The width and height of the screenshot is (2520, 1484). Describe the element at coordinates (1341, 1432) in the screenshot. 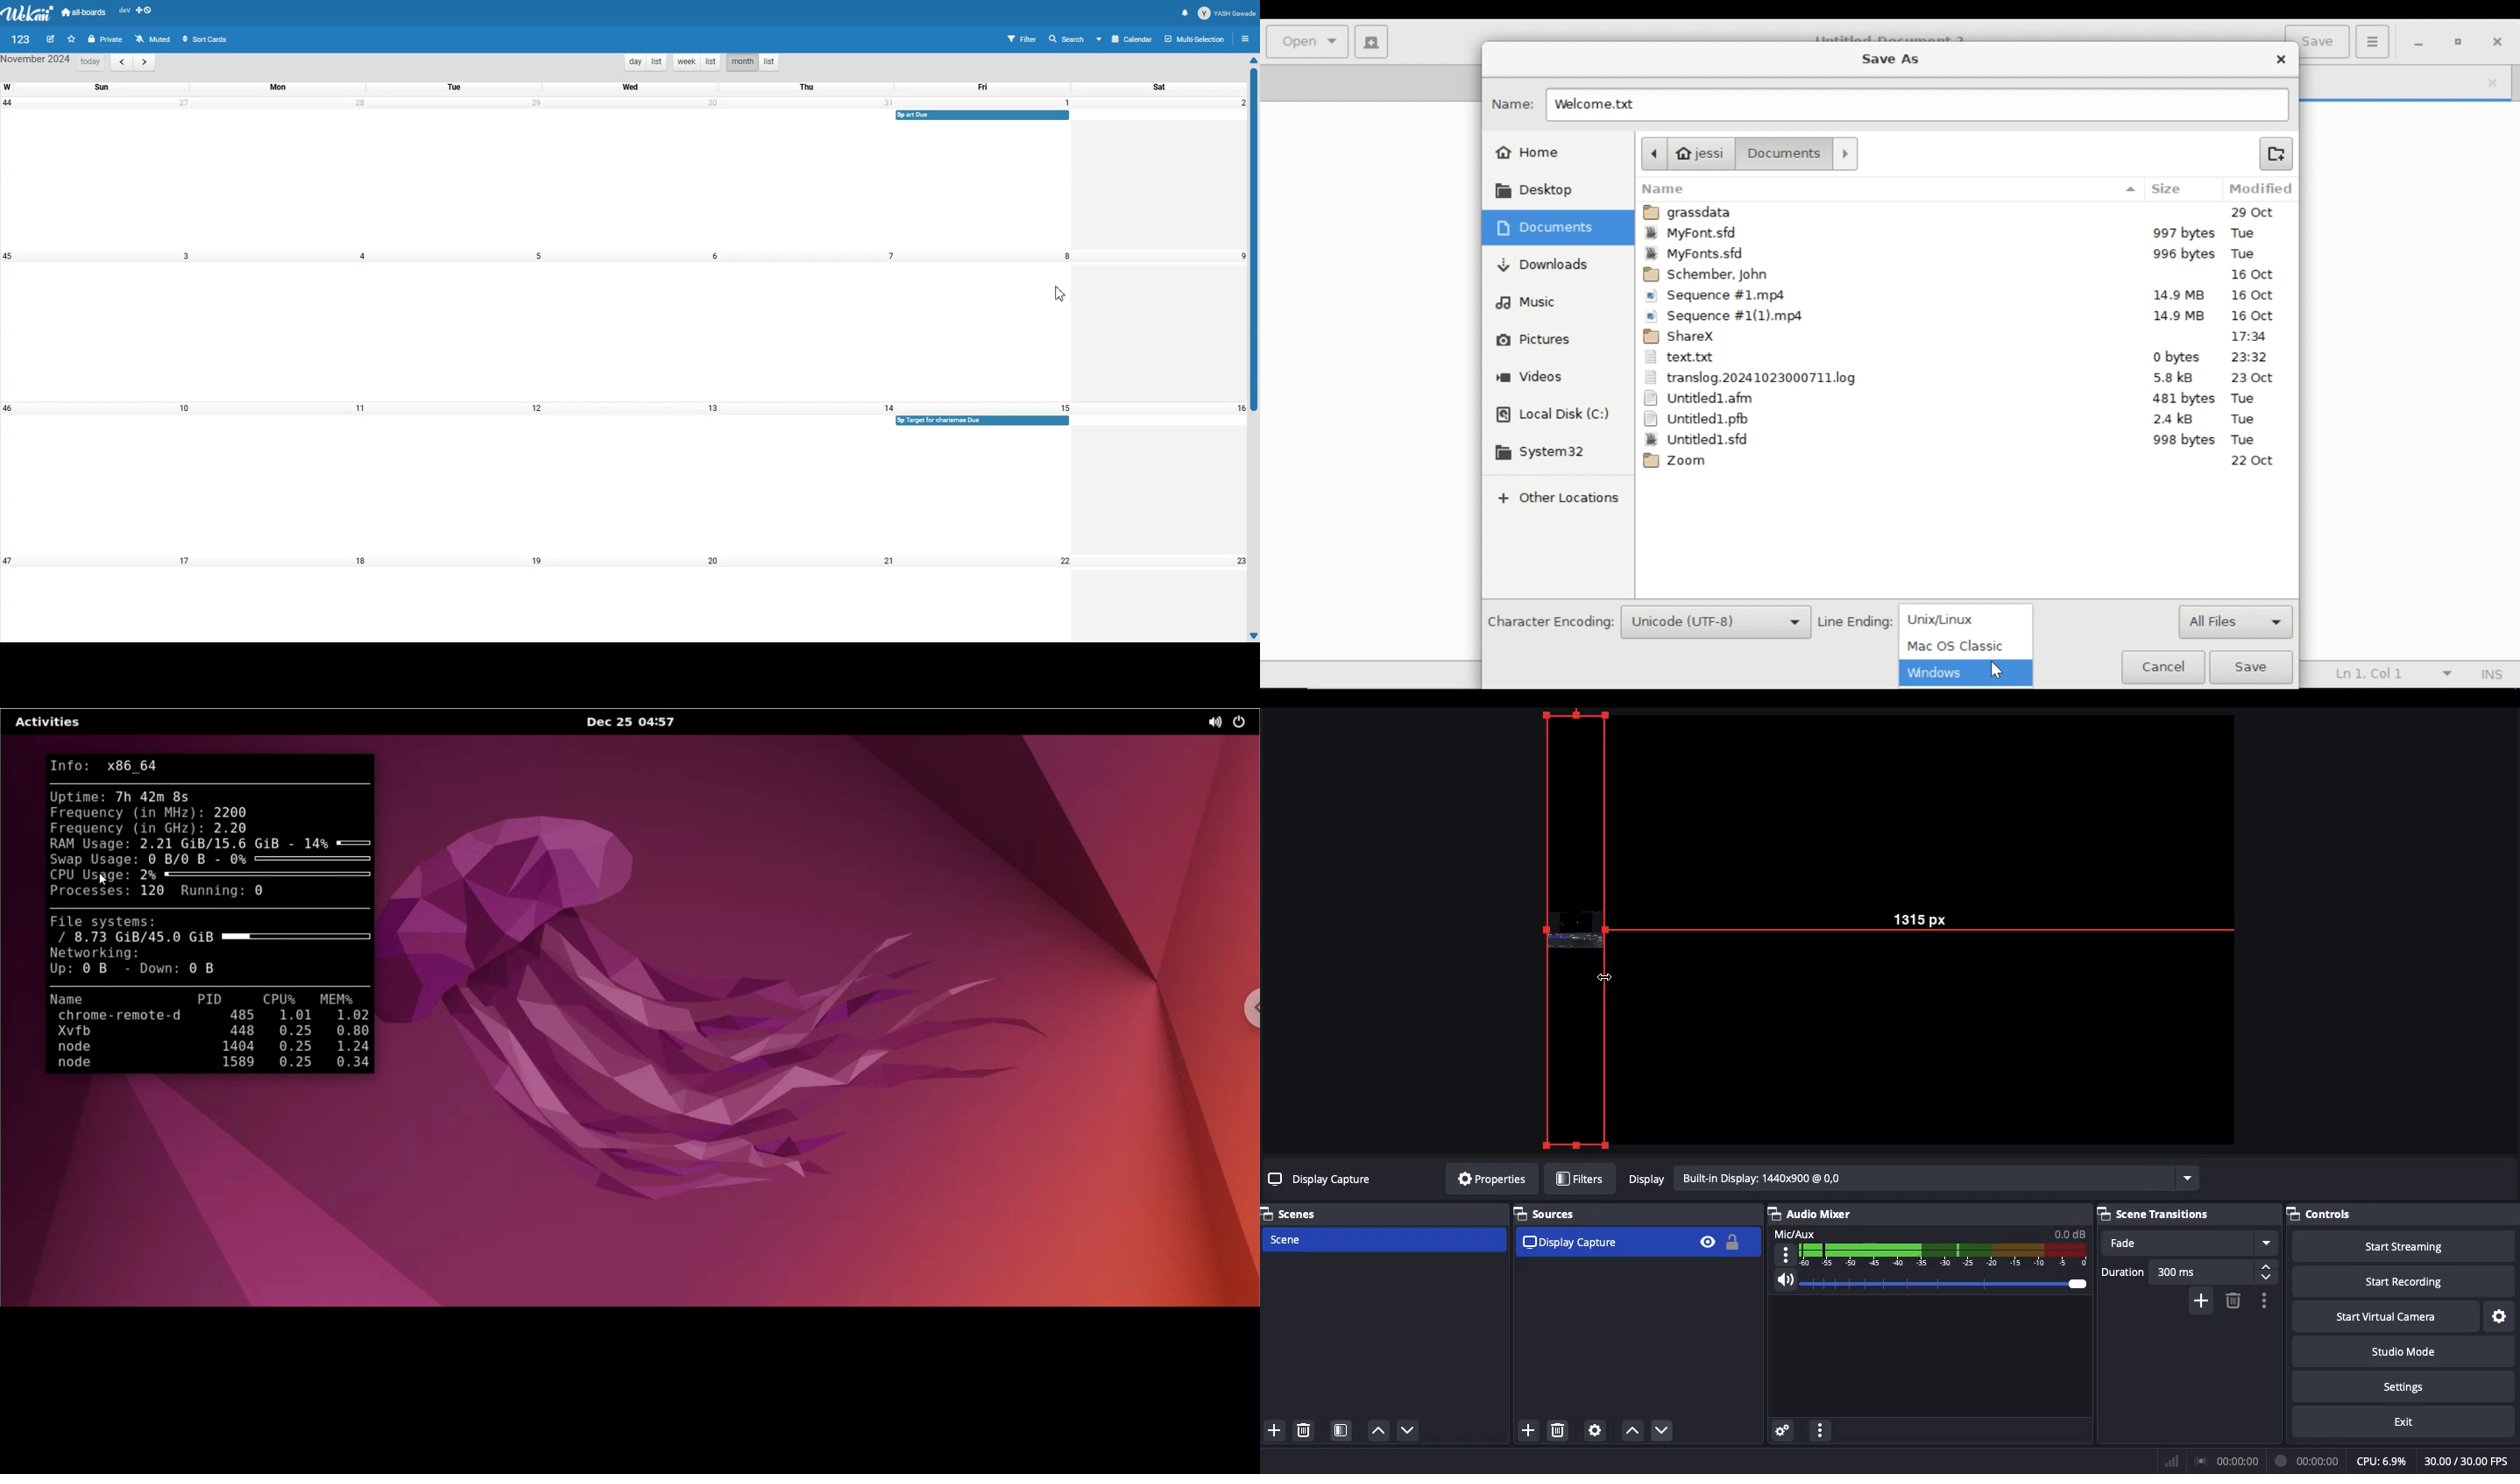

I see `Scene filter` at that location.